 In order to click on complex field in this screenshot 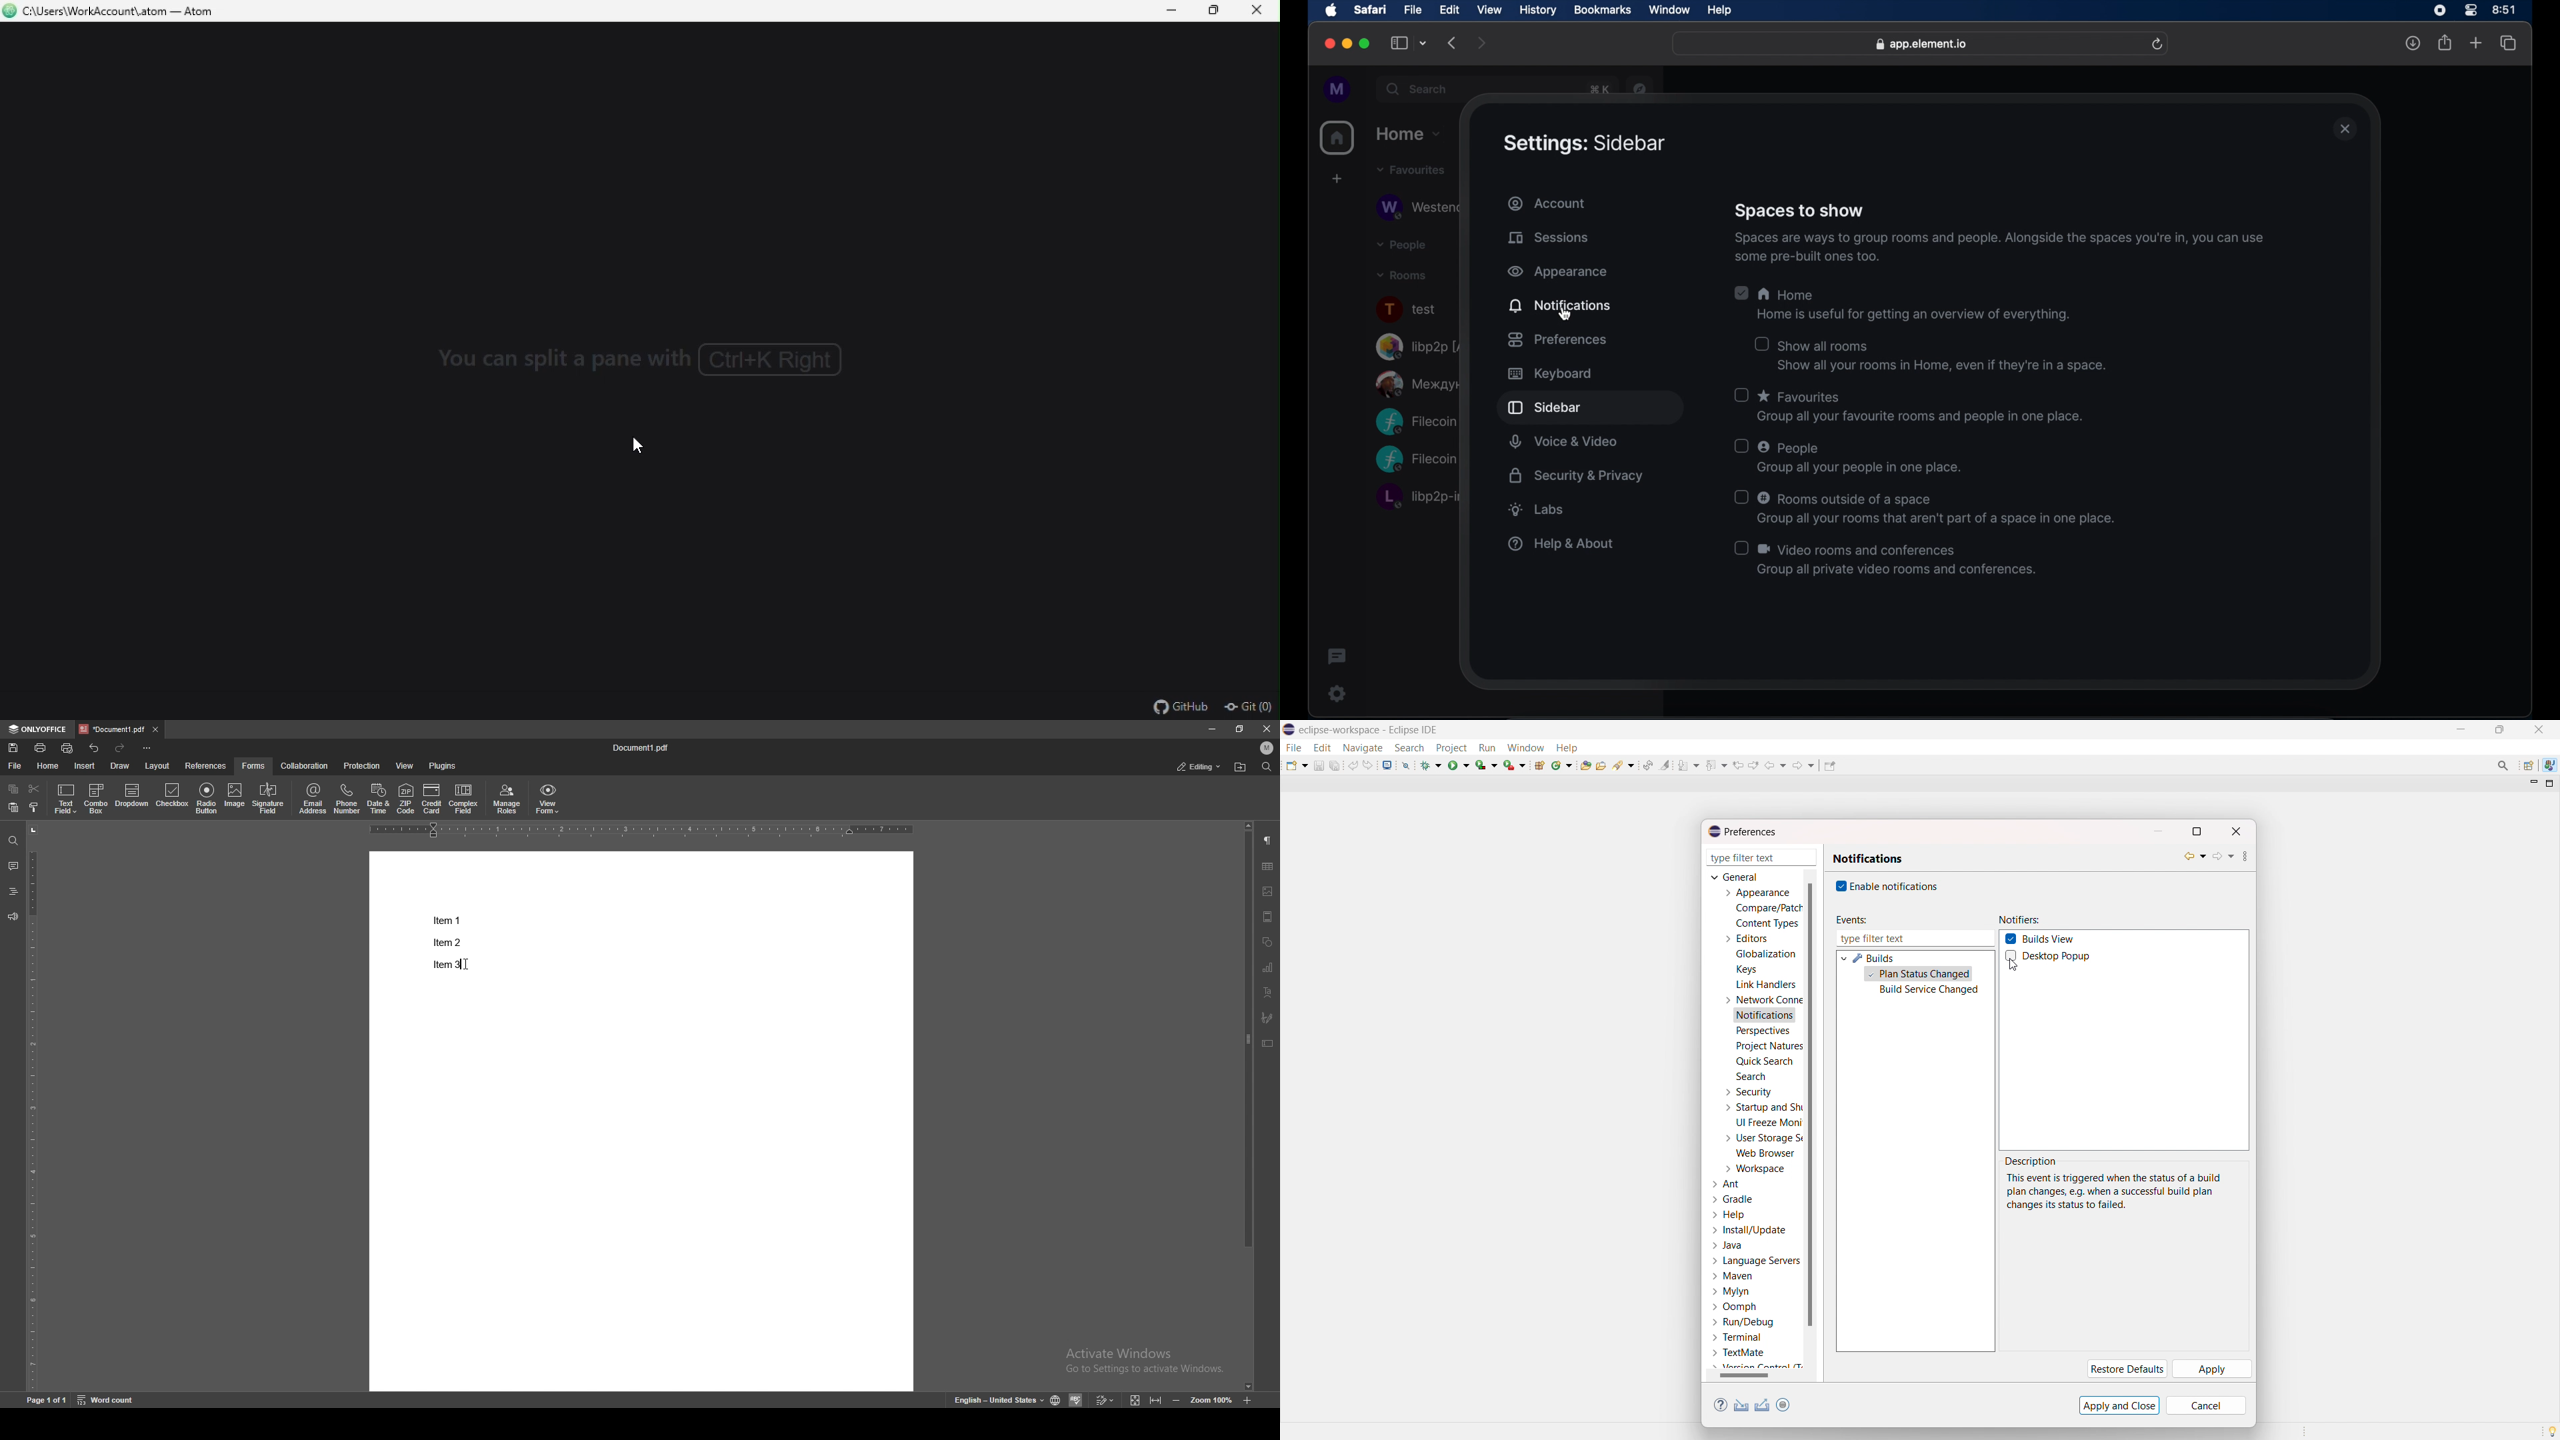, I will do `click(464, 800)`.